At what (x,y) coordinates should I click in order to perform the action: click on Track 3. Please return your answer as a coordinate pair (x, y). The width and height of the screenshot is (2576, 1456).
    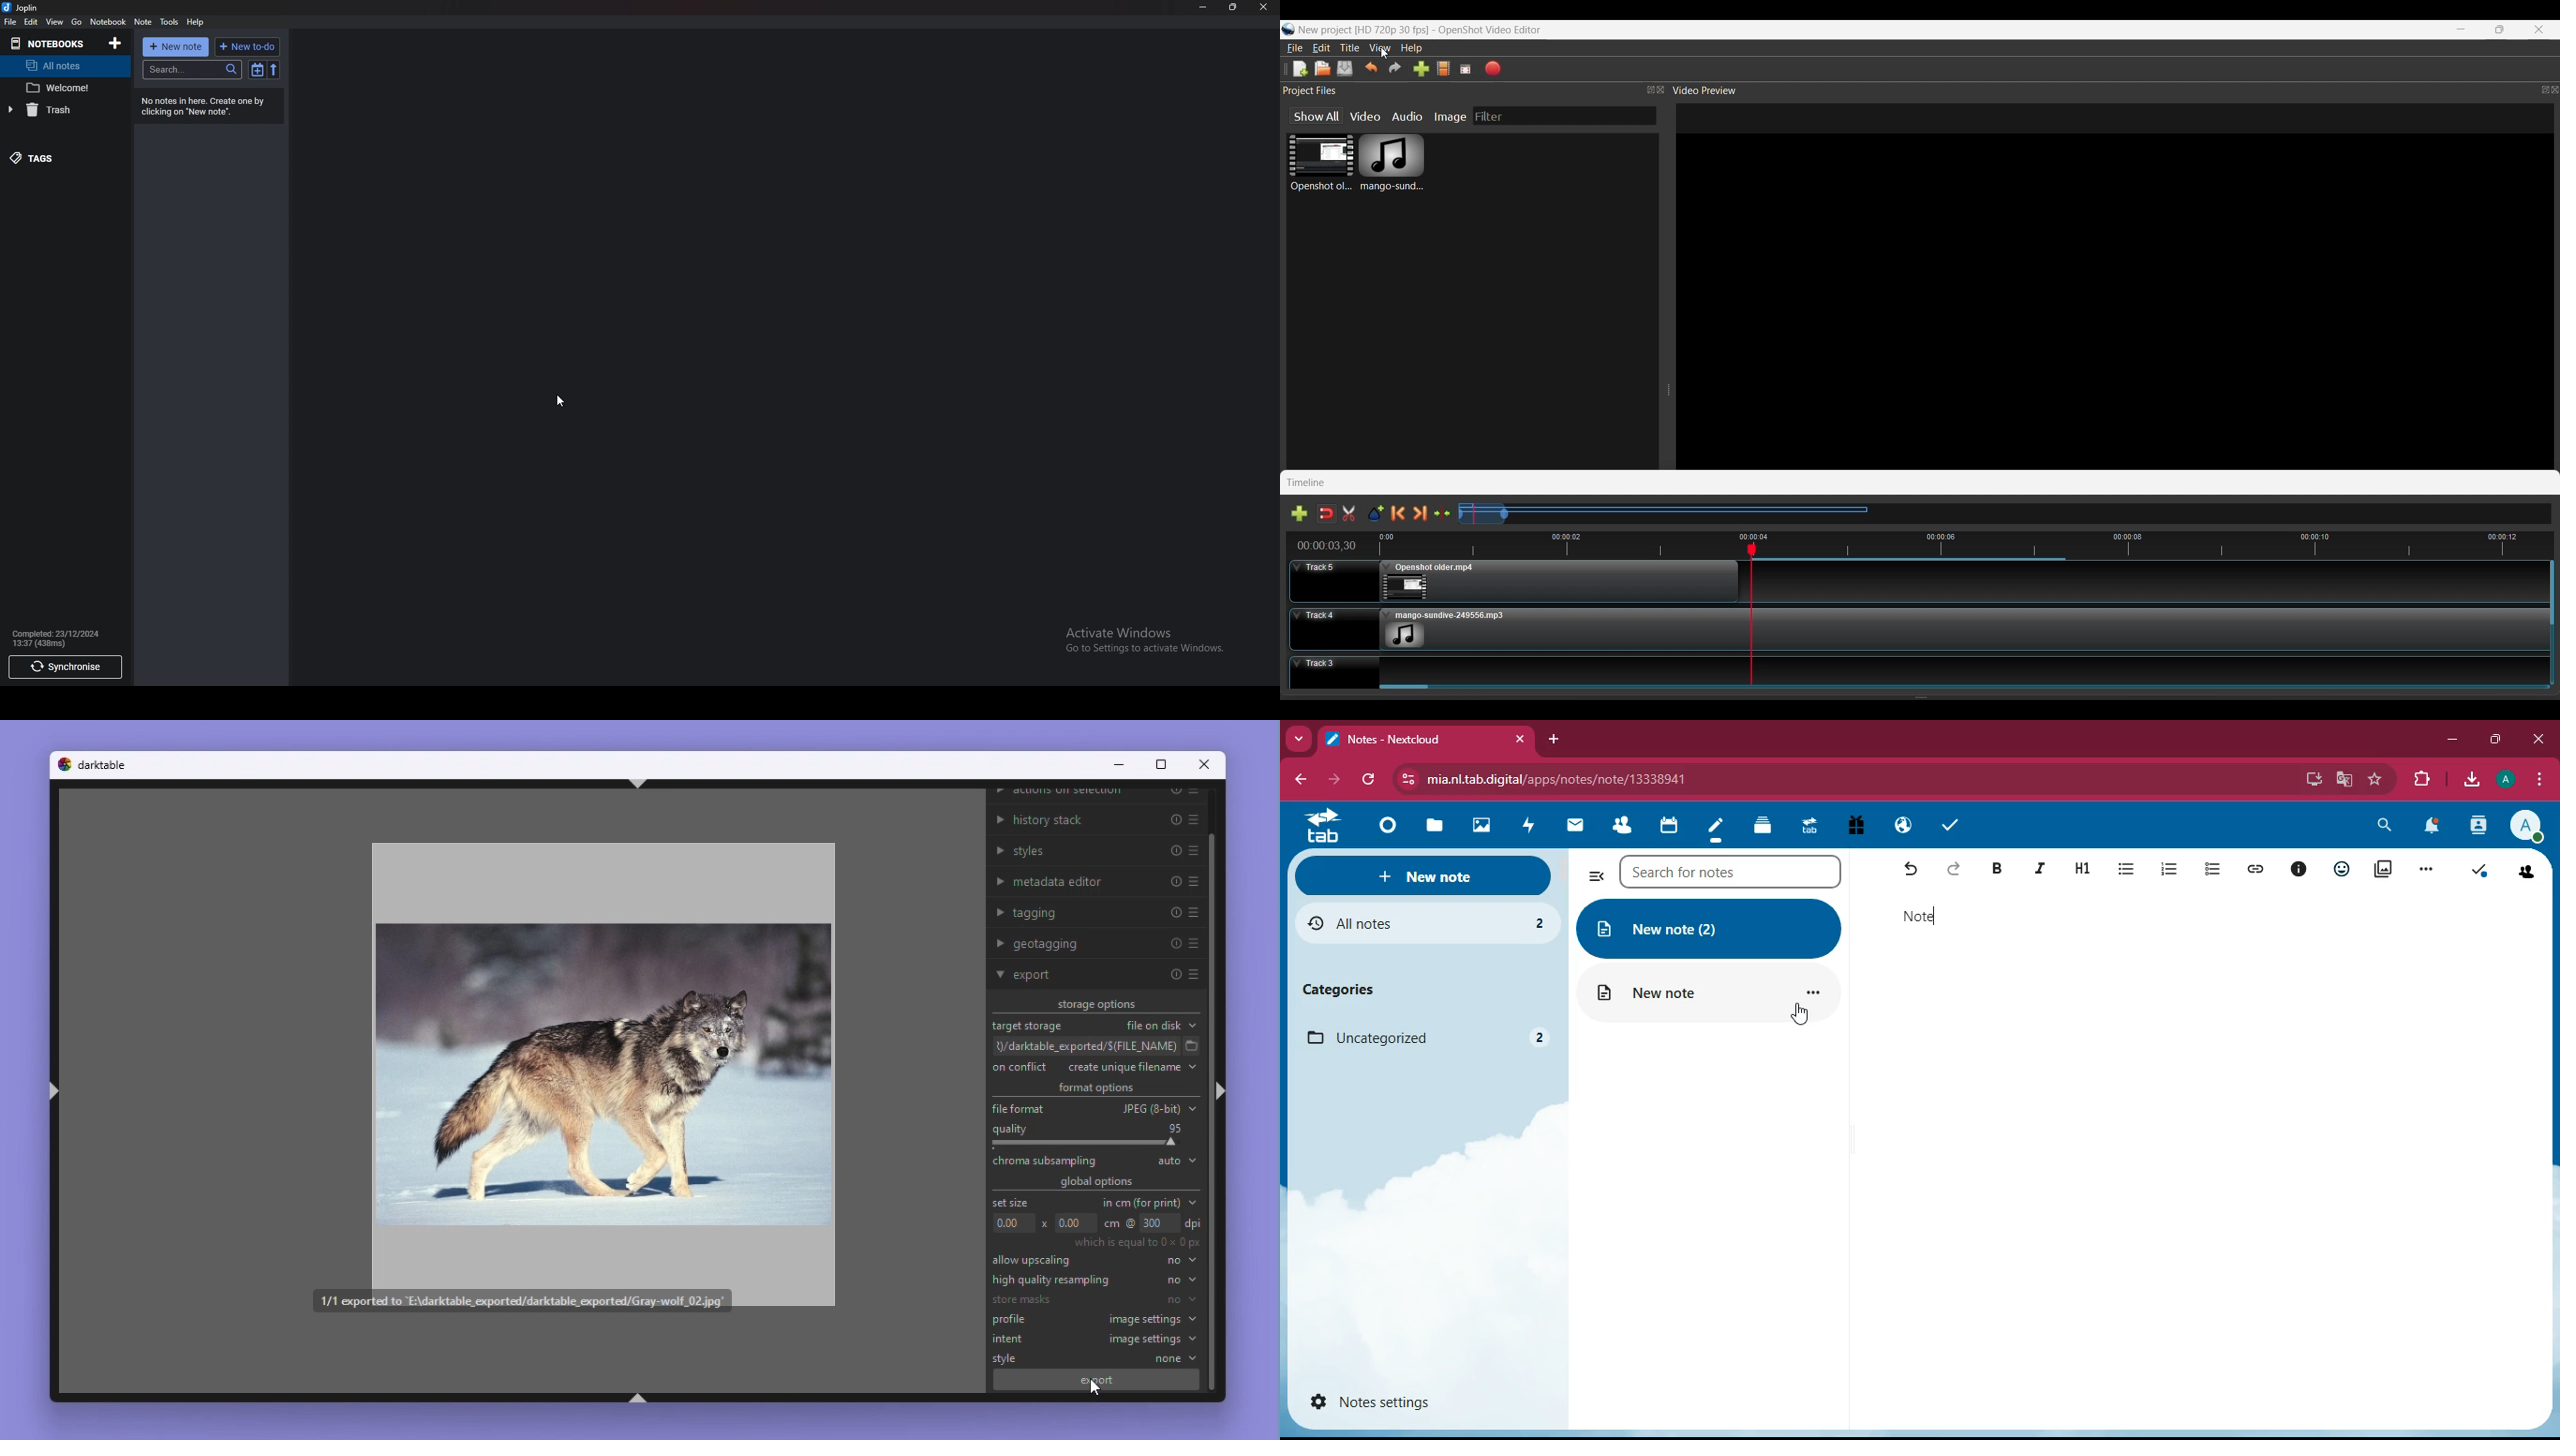
    Looking at the image, I should click on (1912, 669).